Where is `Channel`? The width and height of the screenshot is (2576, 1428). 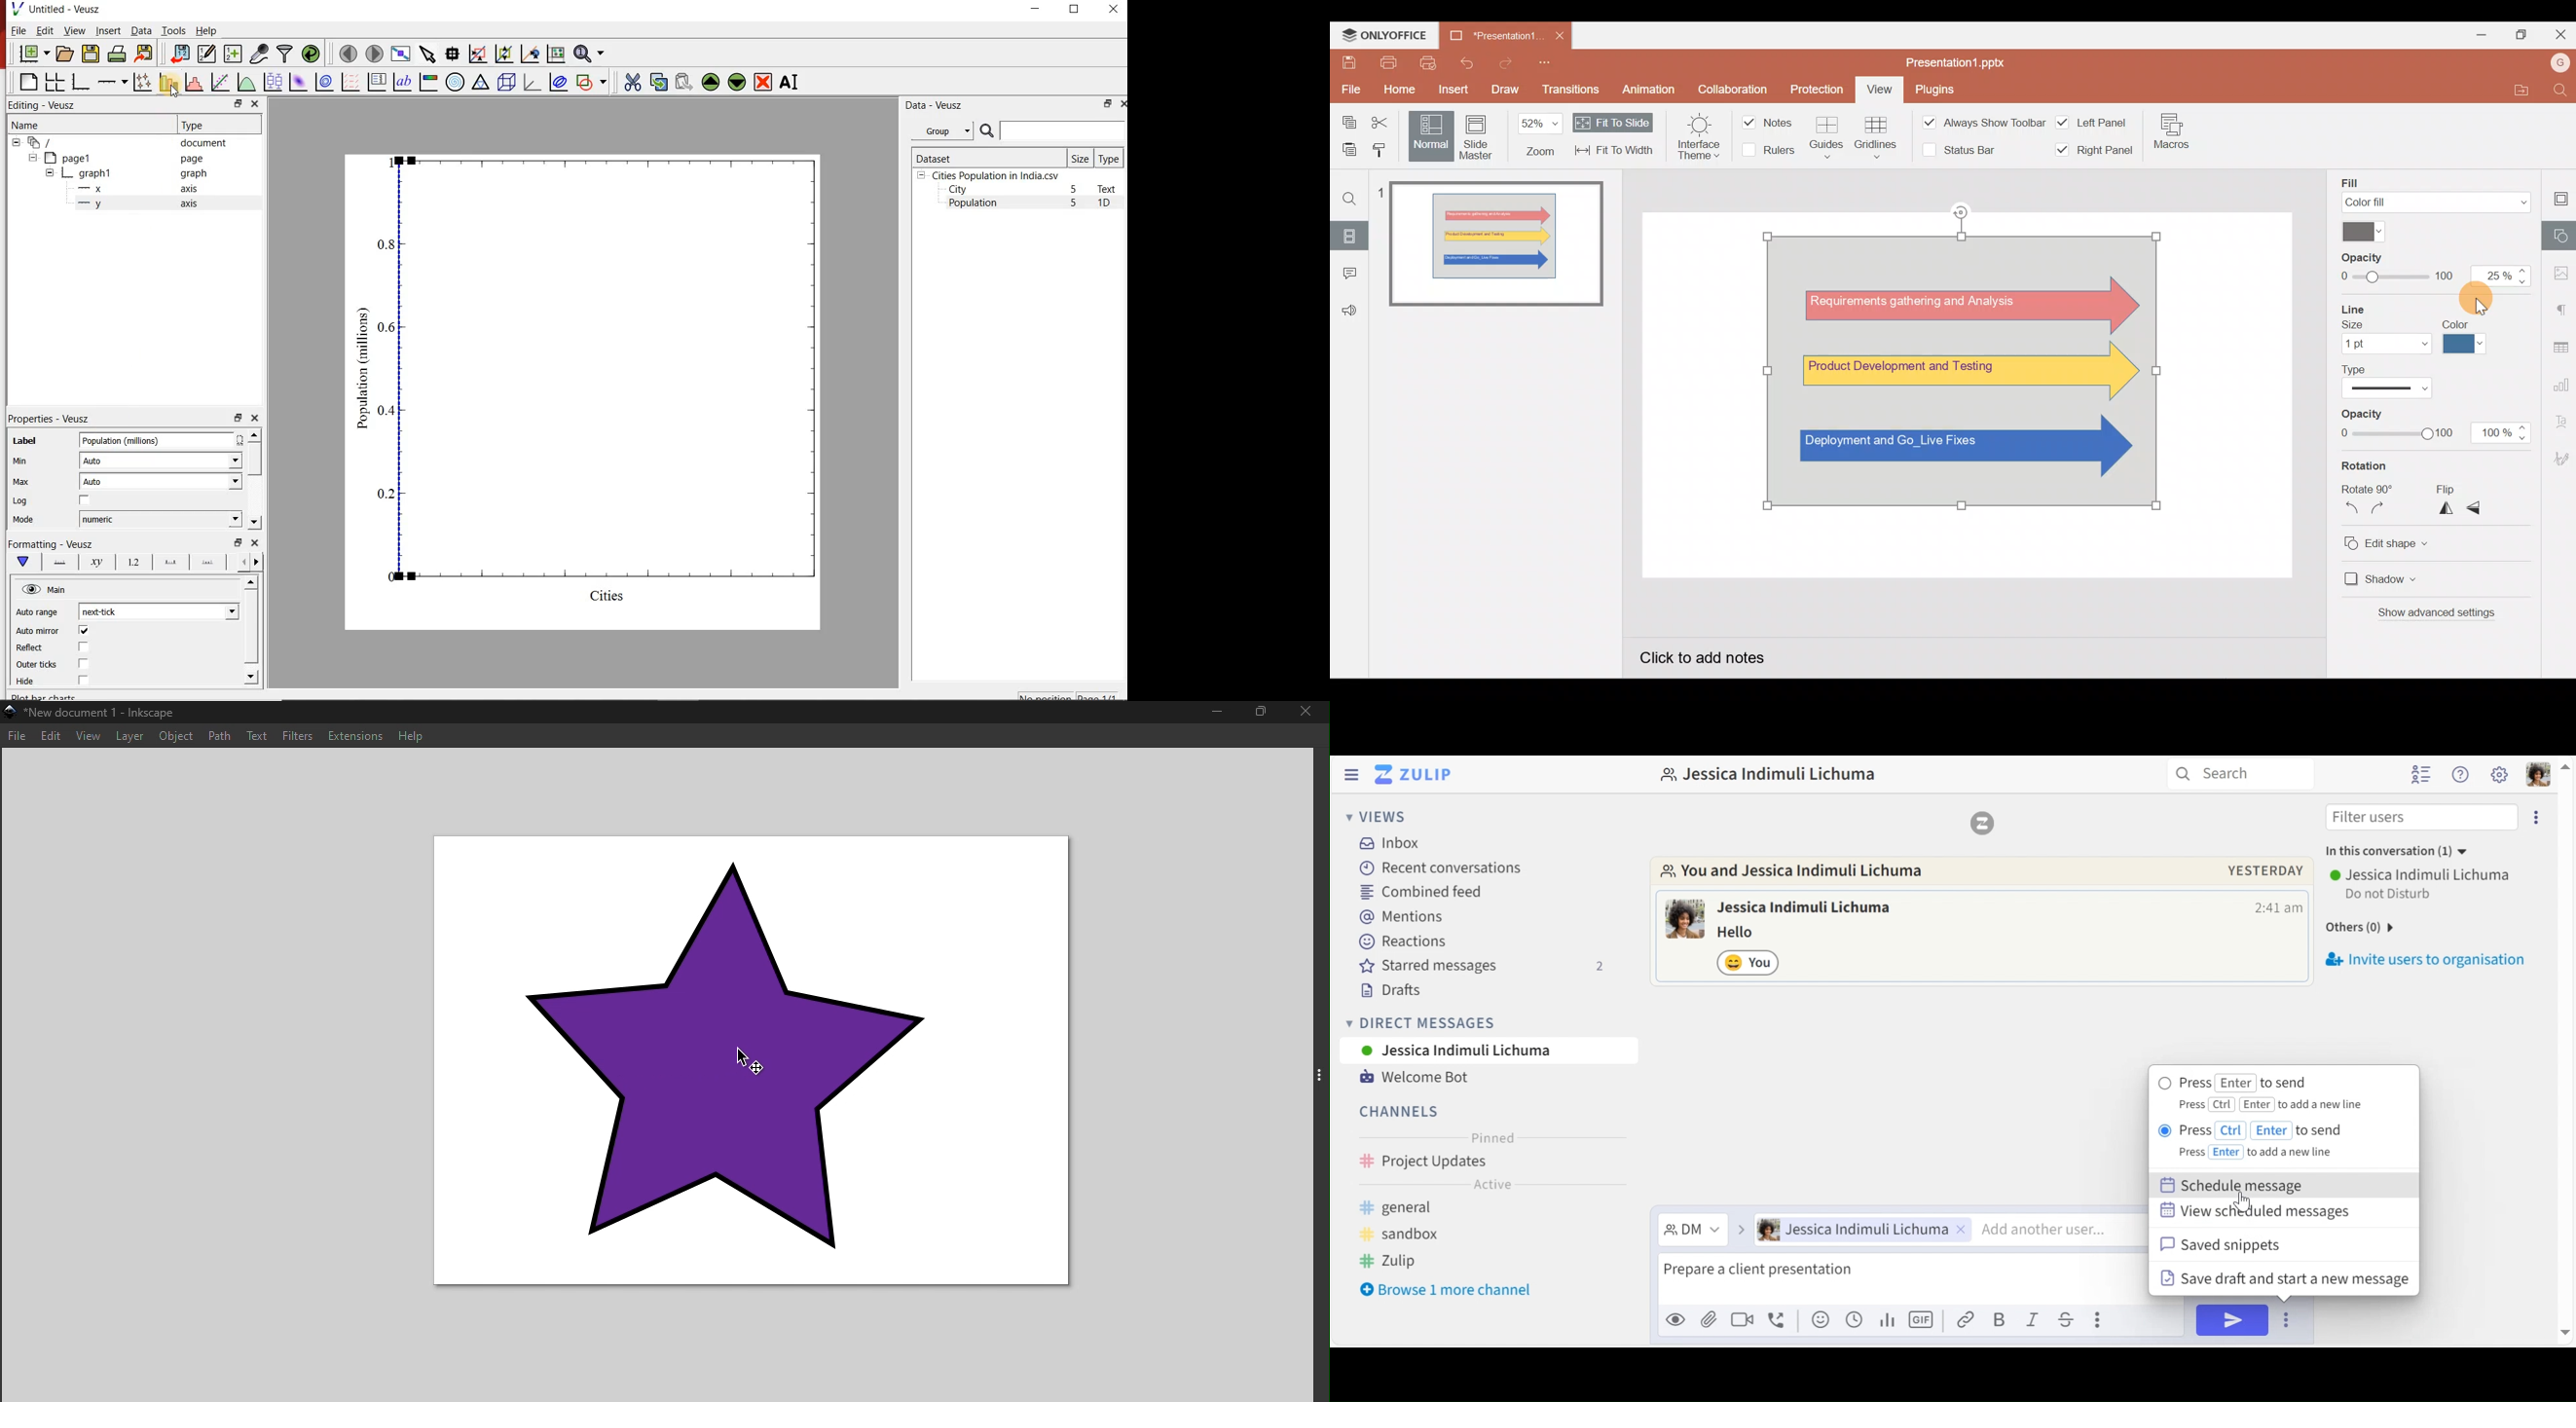 Channel is located at coordinates (1488, 1162).